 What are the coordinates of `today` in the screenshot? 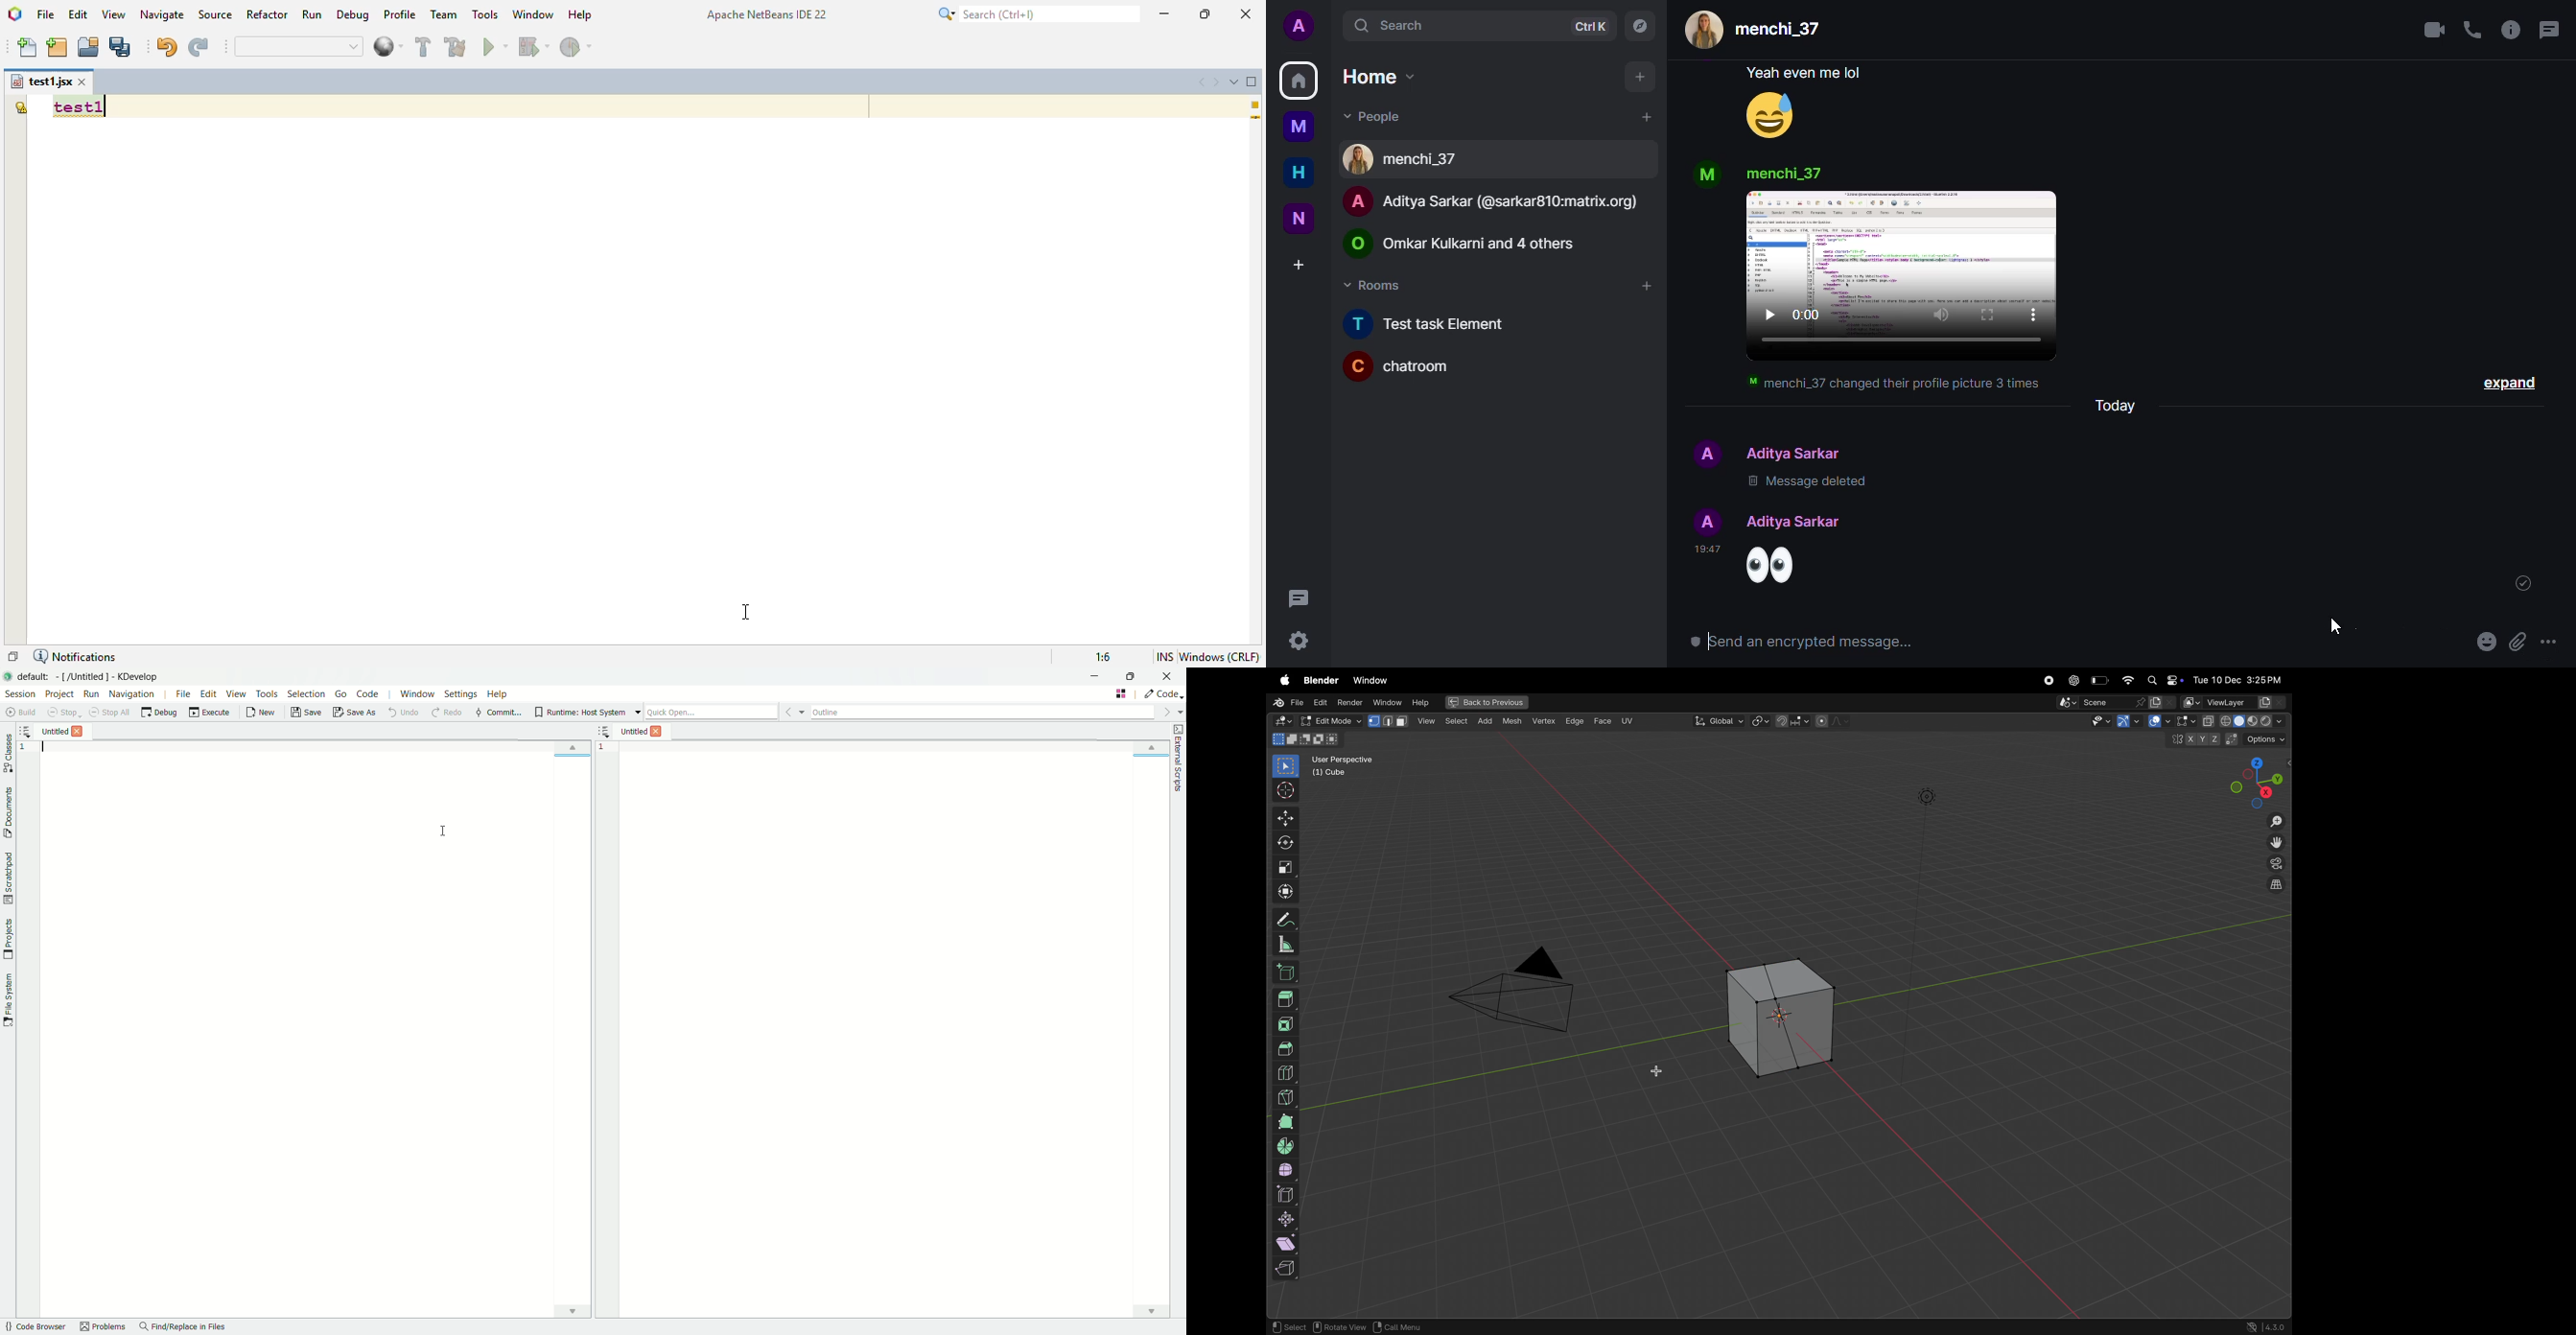 It's located at (2129, 407).